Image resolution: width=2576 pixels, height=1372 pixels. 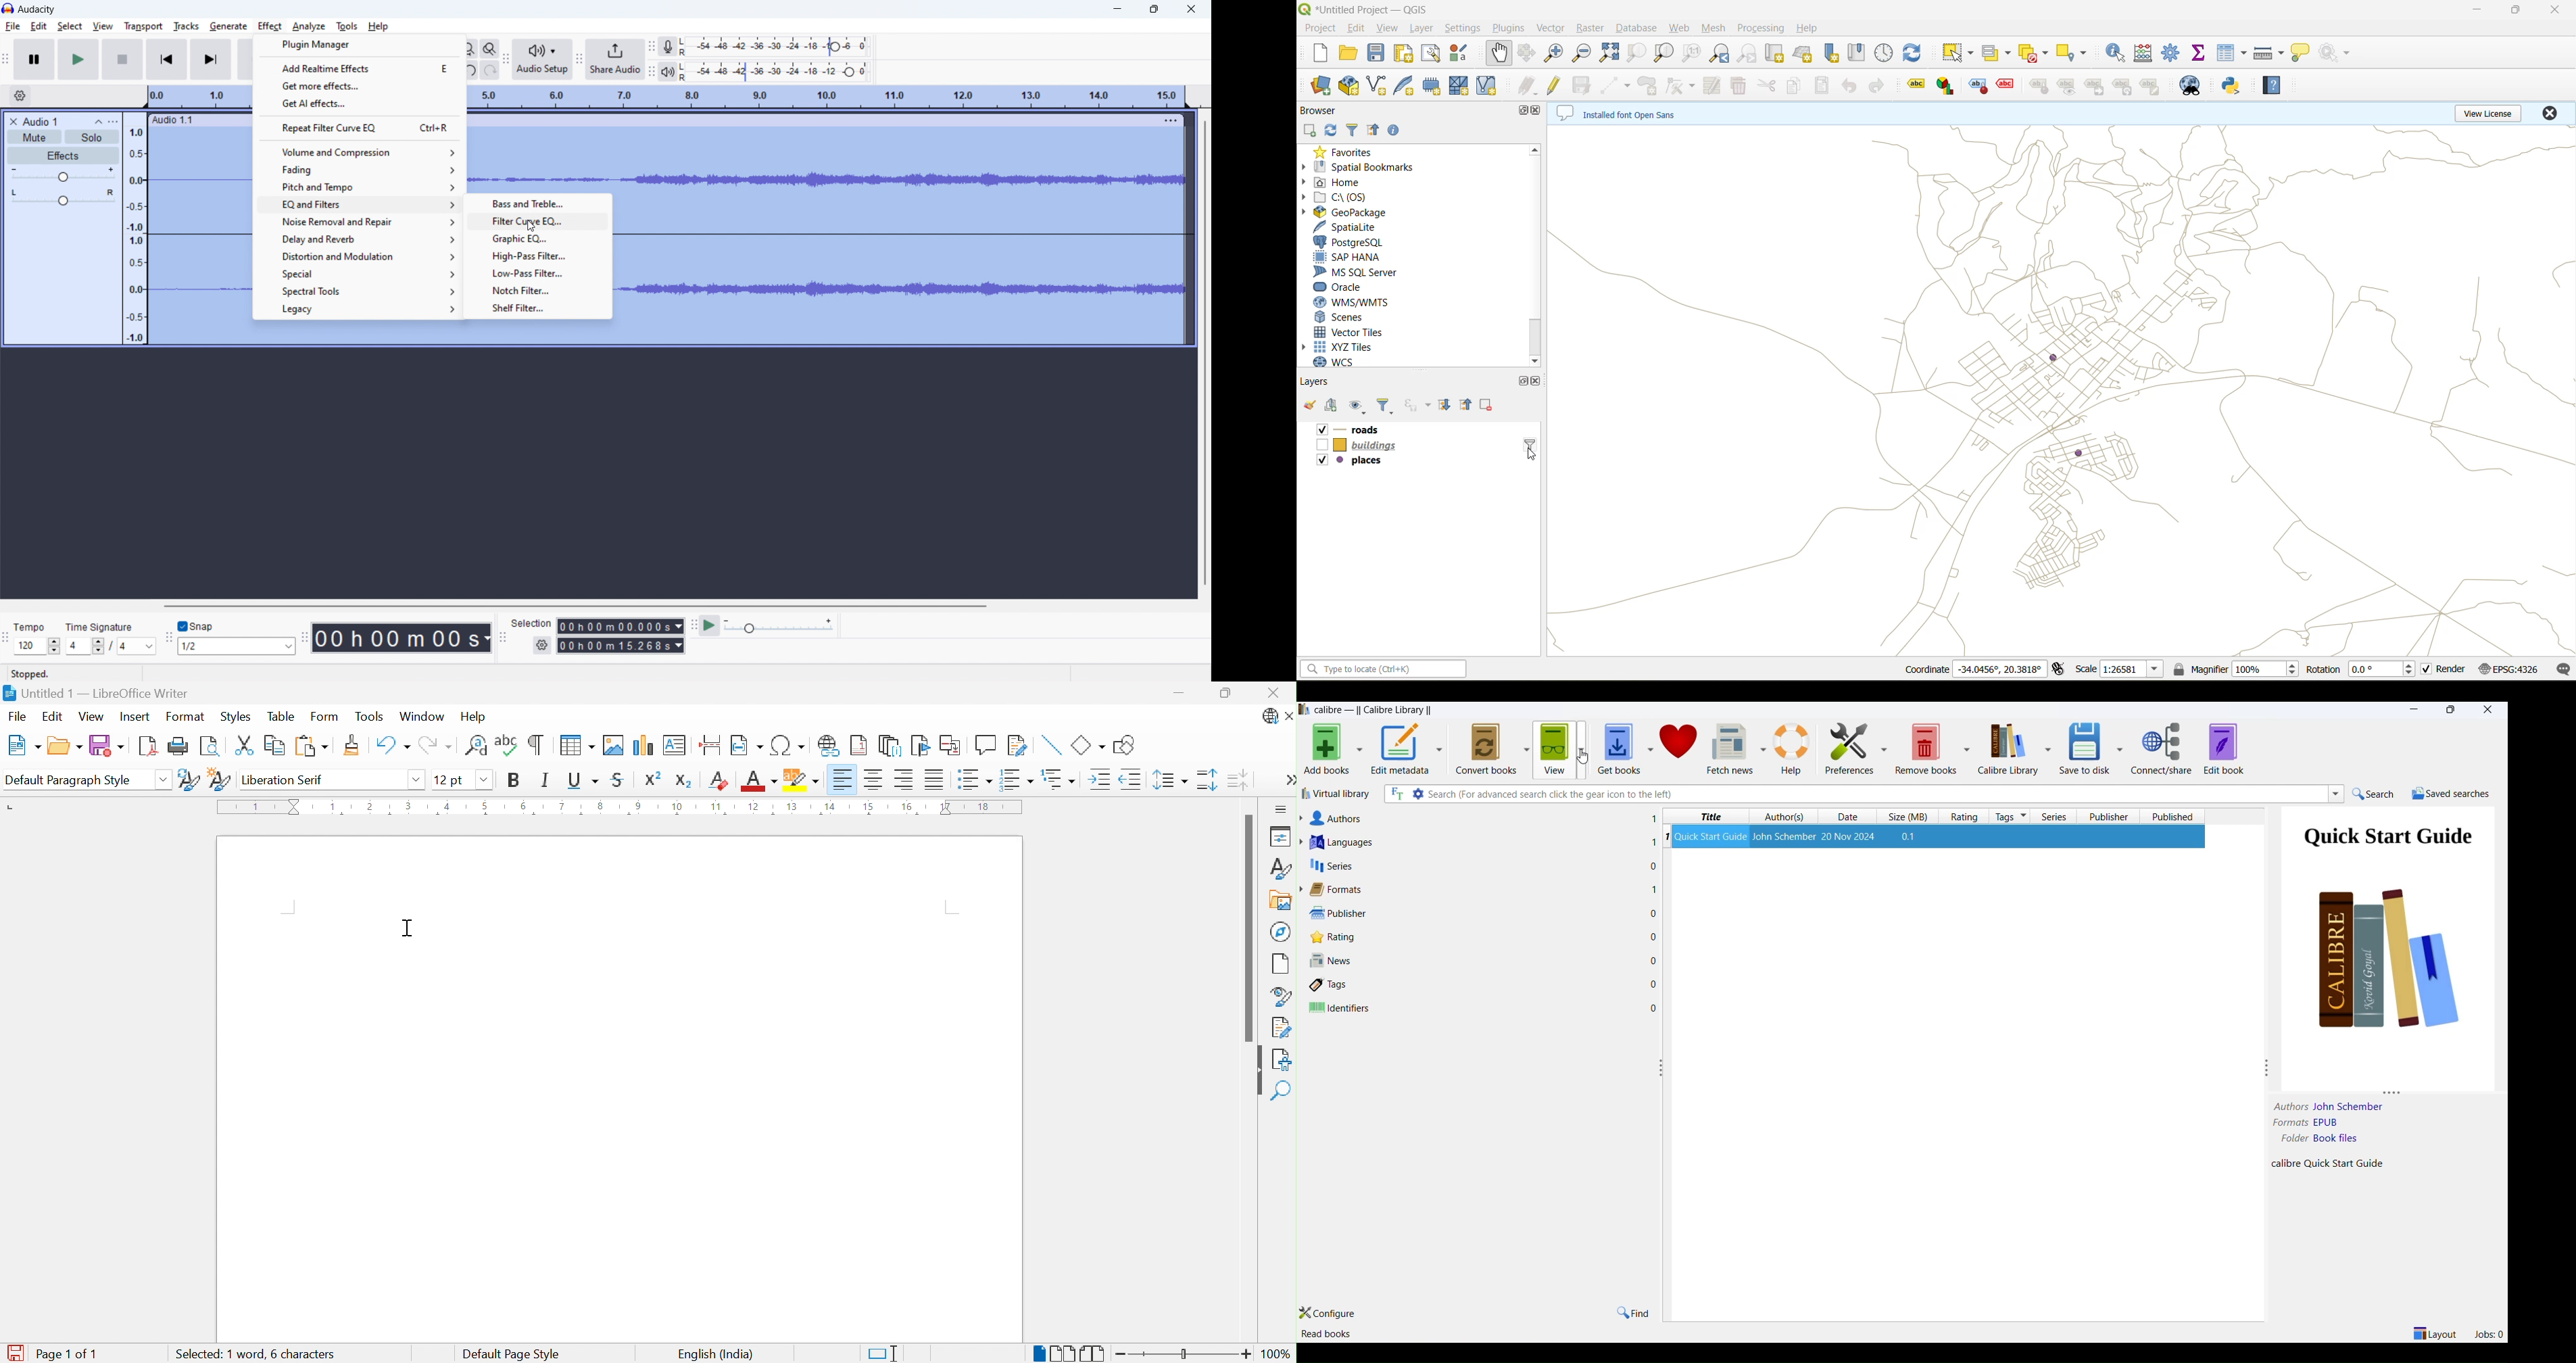 What do you see at coordinates (2007, 749) in the screenshot?
I see `calibre library` at bounding box center [2007, 749].